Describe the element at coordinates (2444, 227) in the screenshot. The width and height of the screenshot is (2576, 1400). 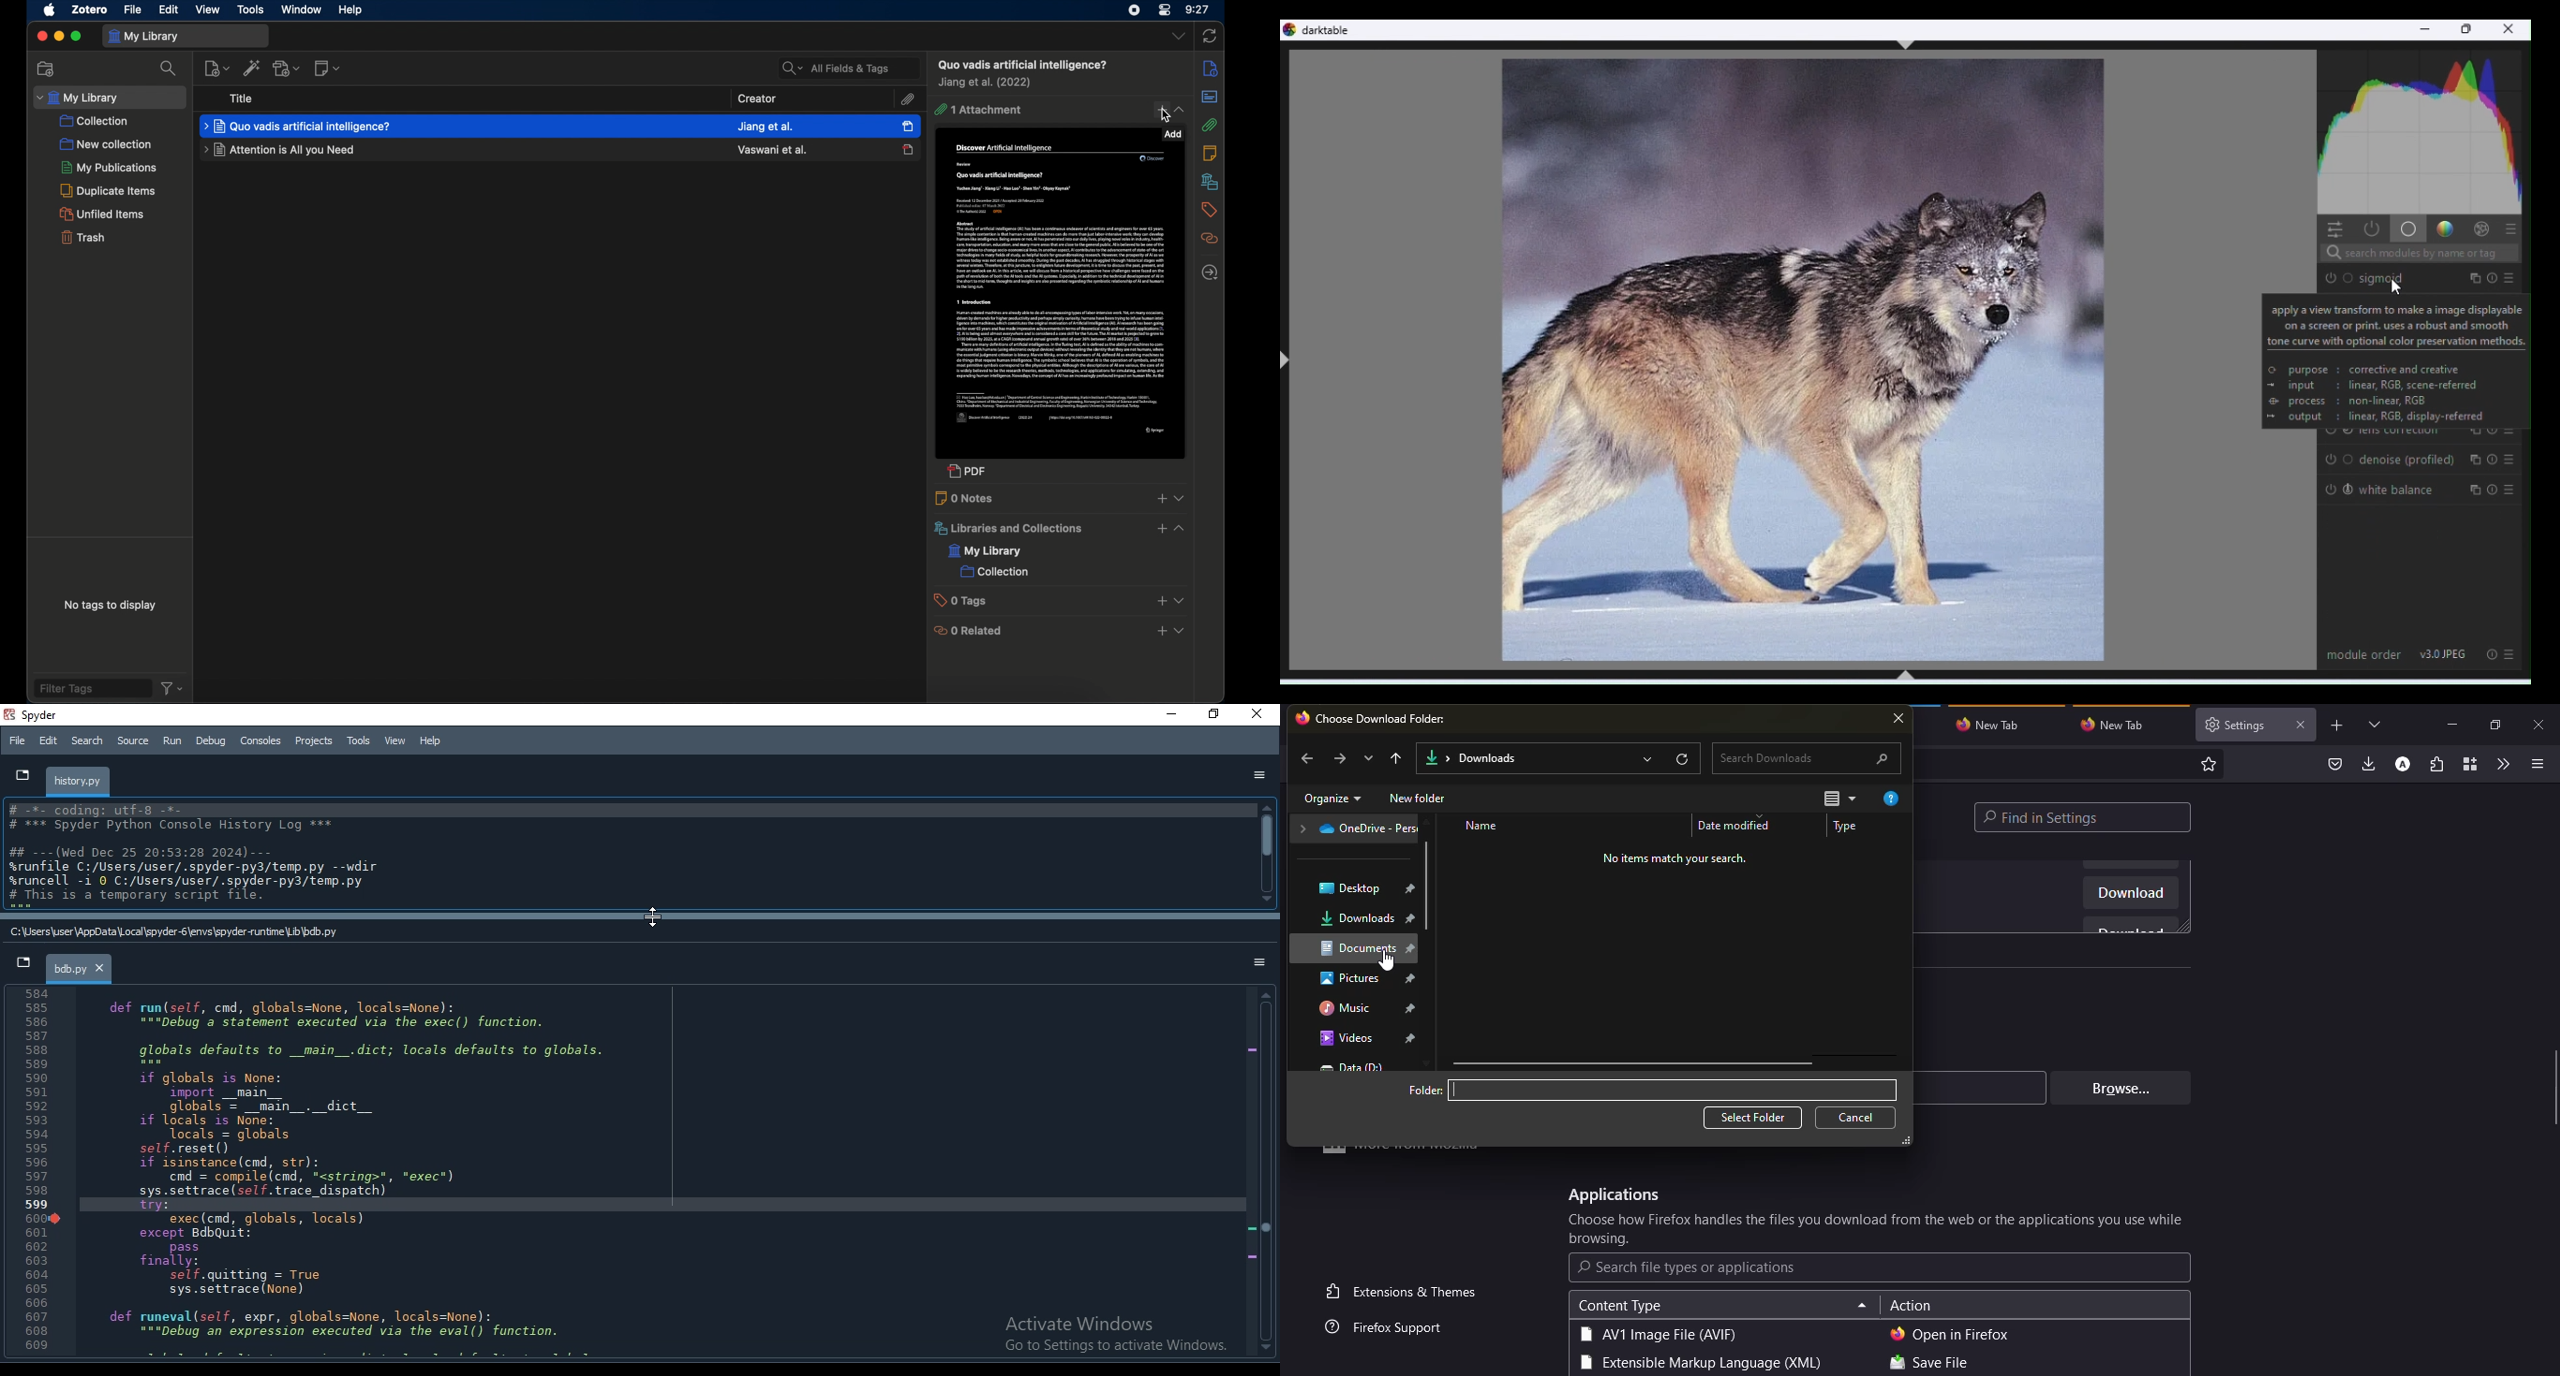
I see `Gradient` at that location.